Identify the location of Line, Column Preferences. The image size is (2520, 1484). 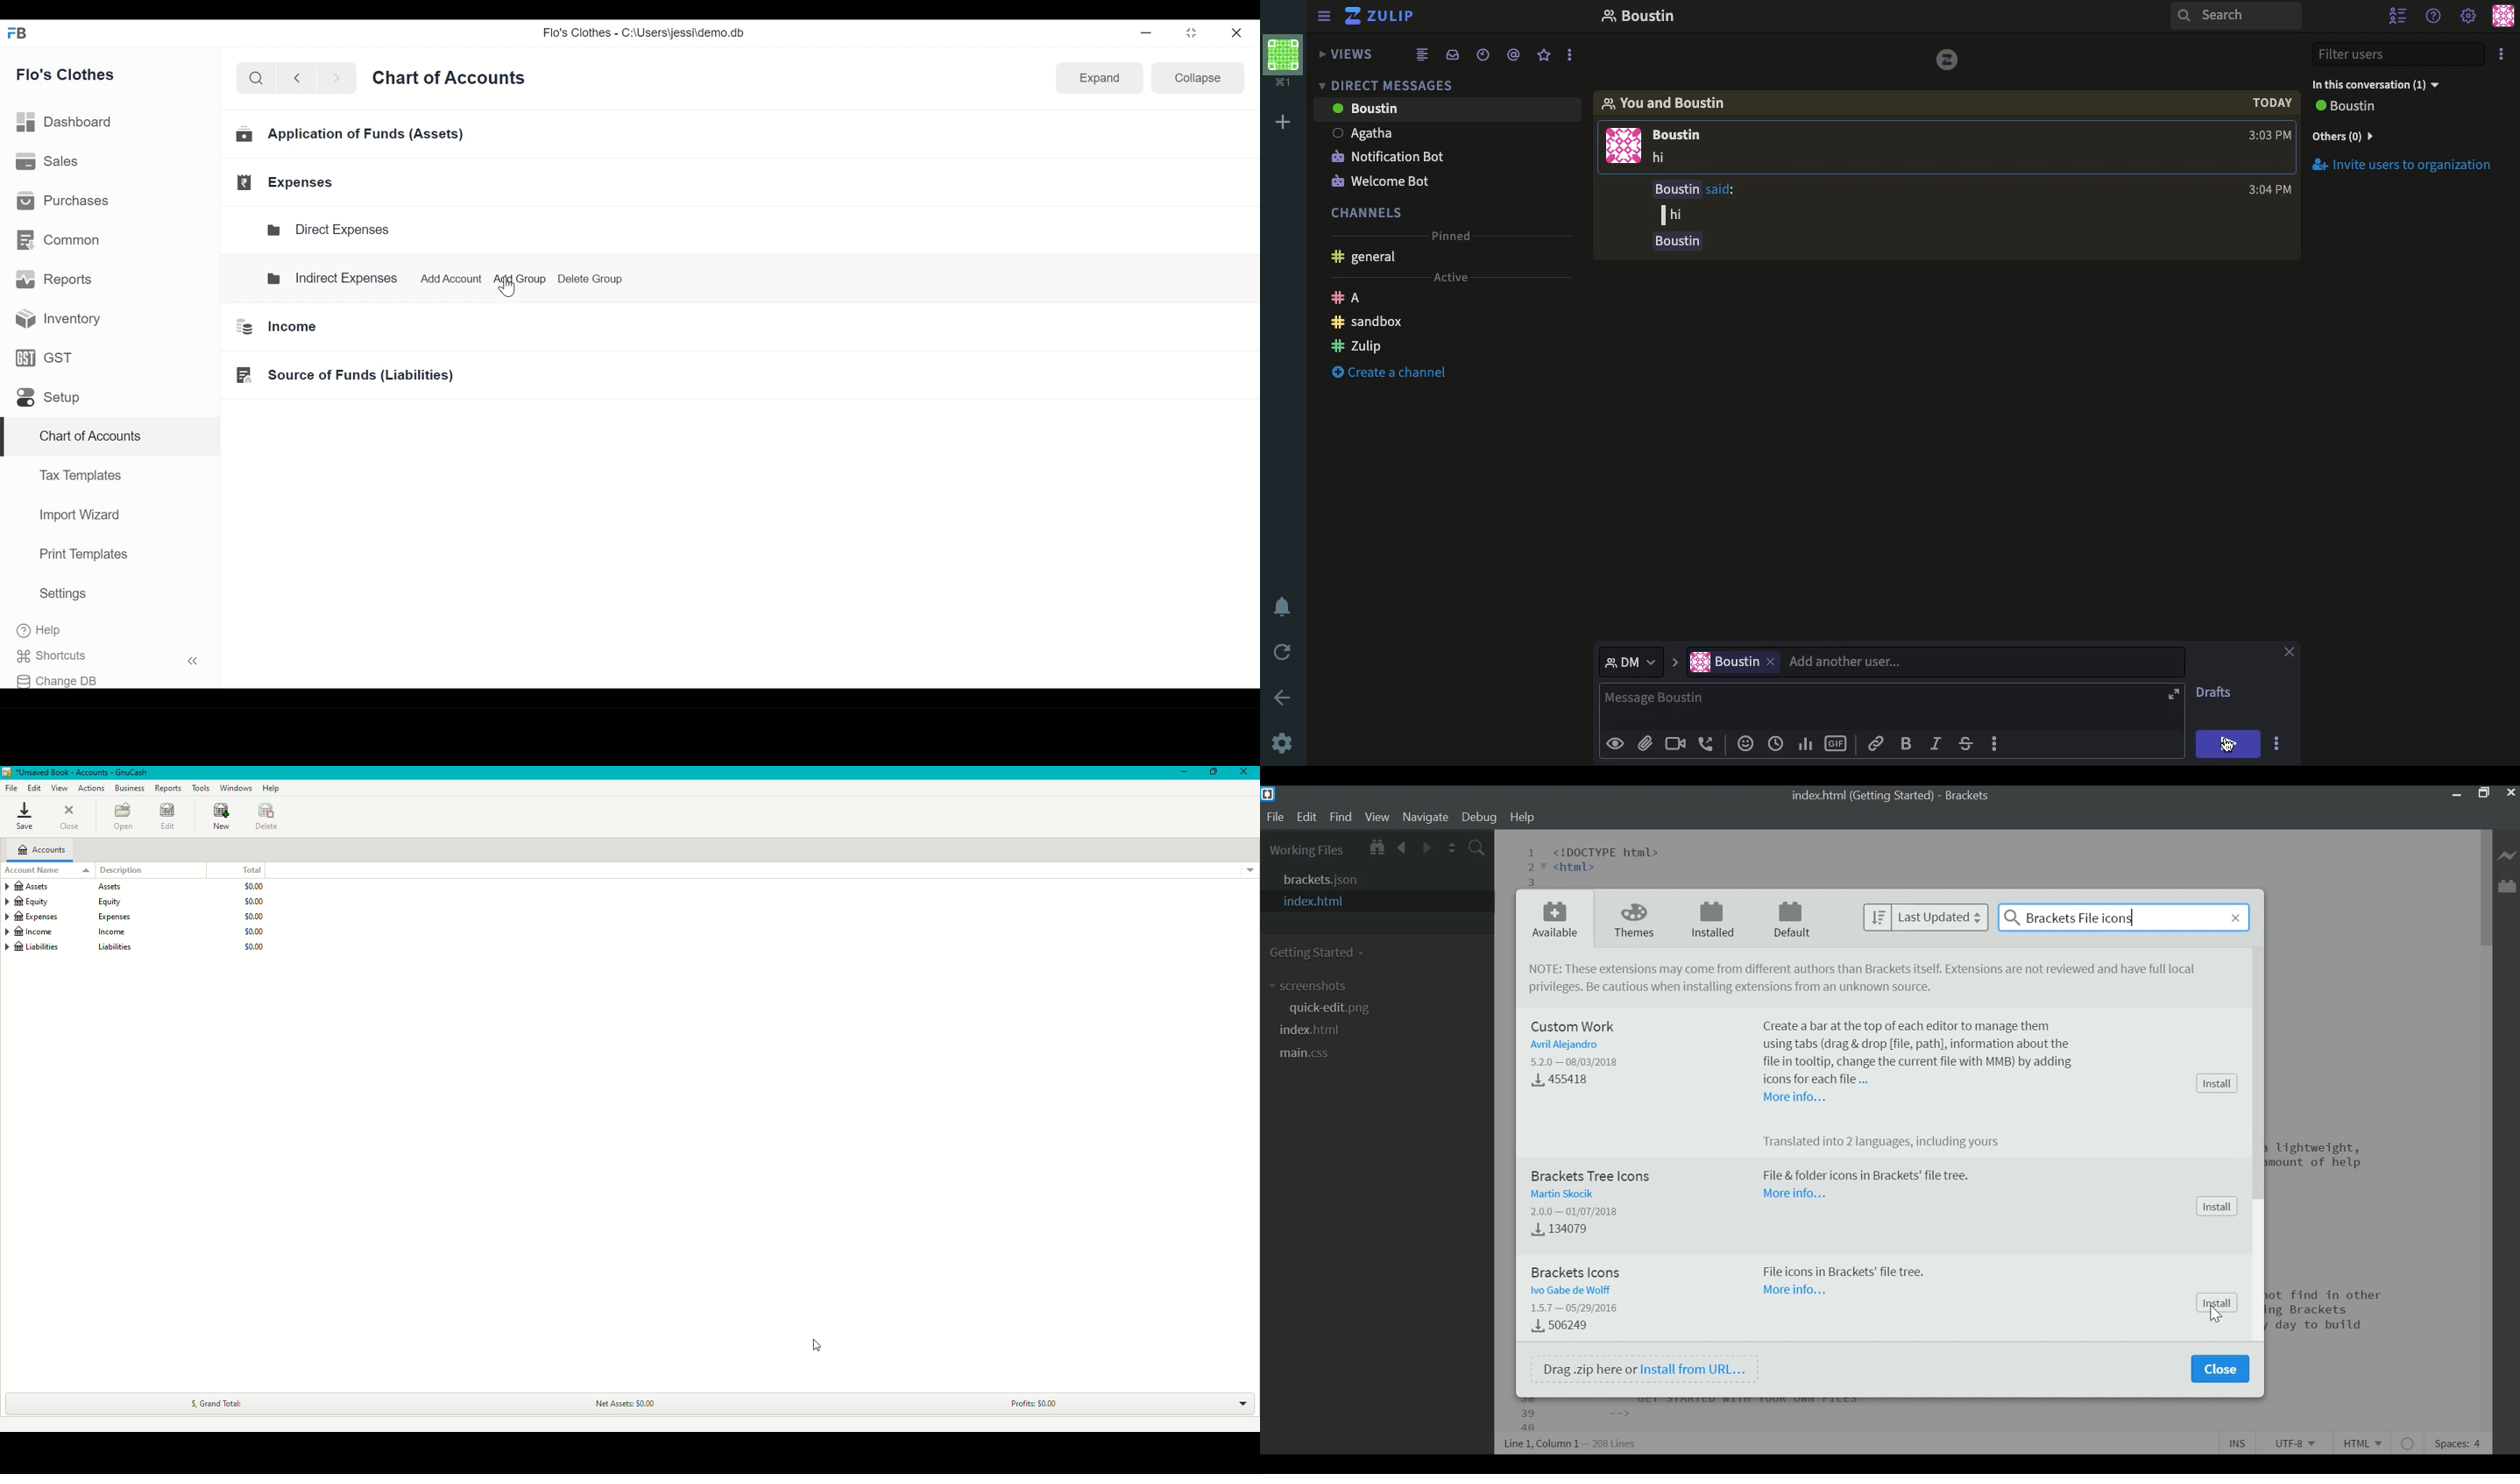
(1572, 1442).